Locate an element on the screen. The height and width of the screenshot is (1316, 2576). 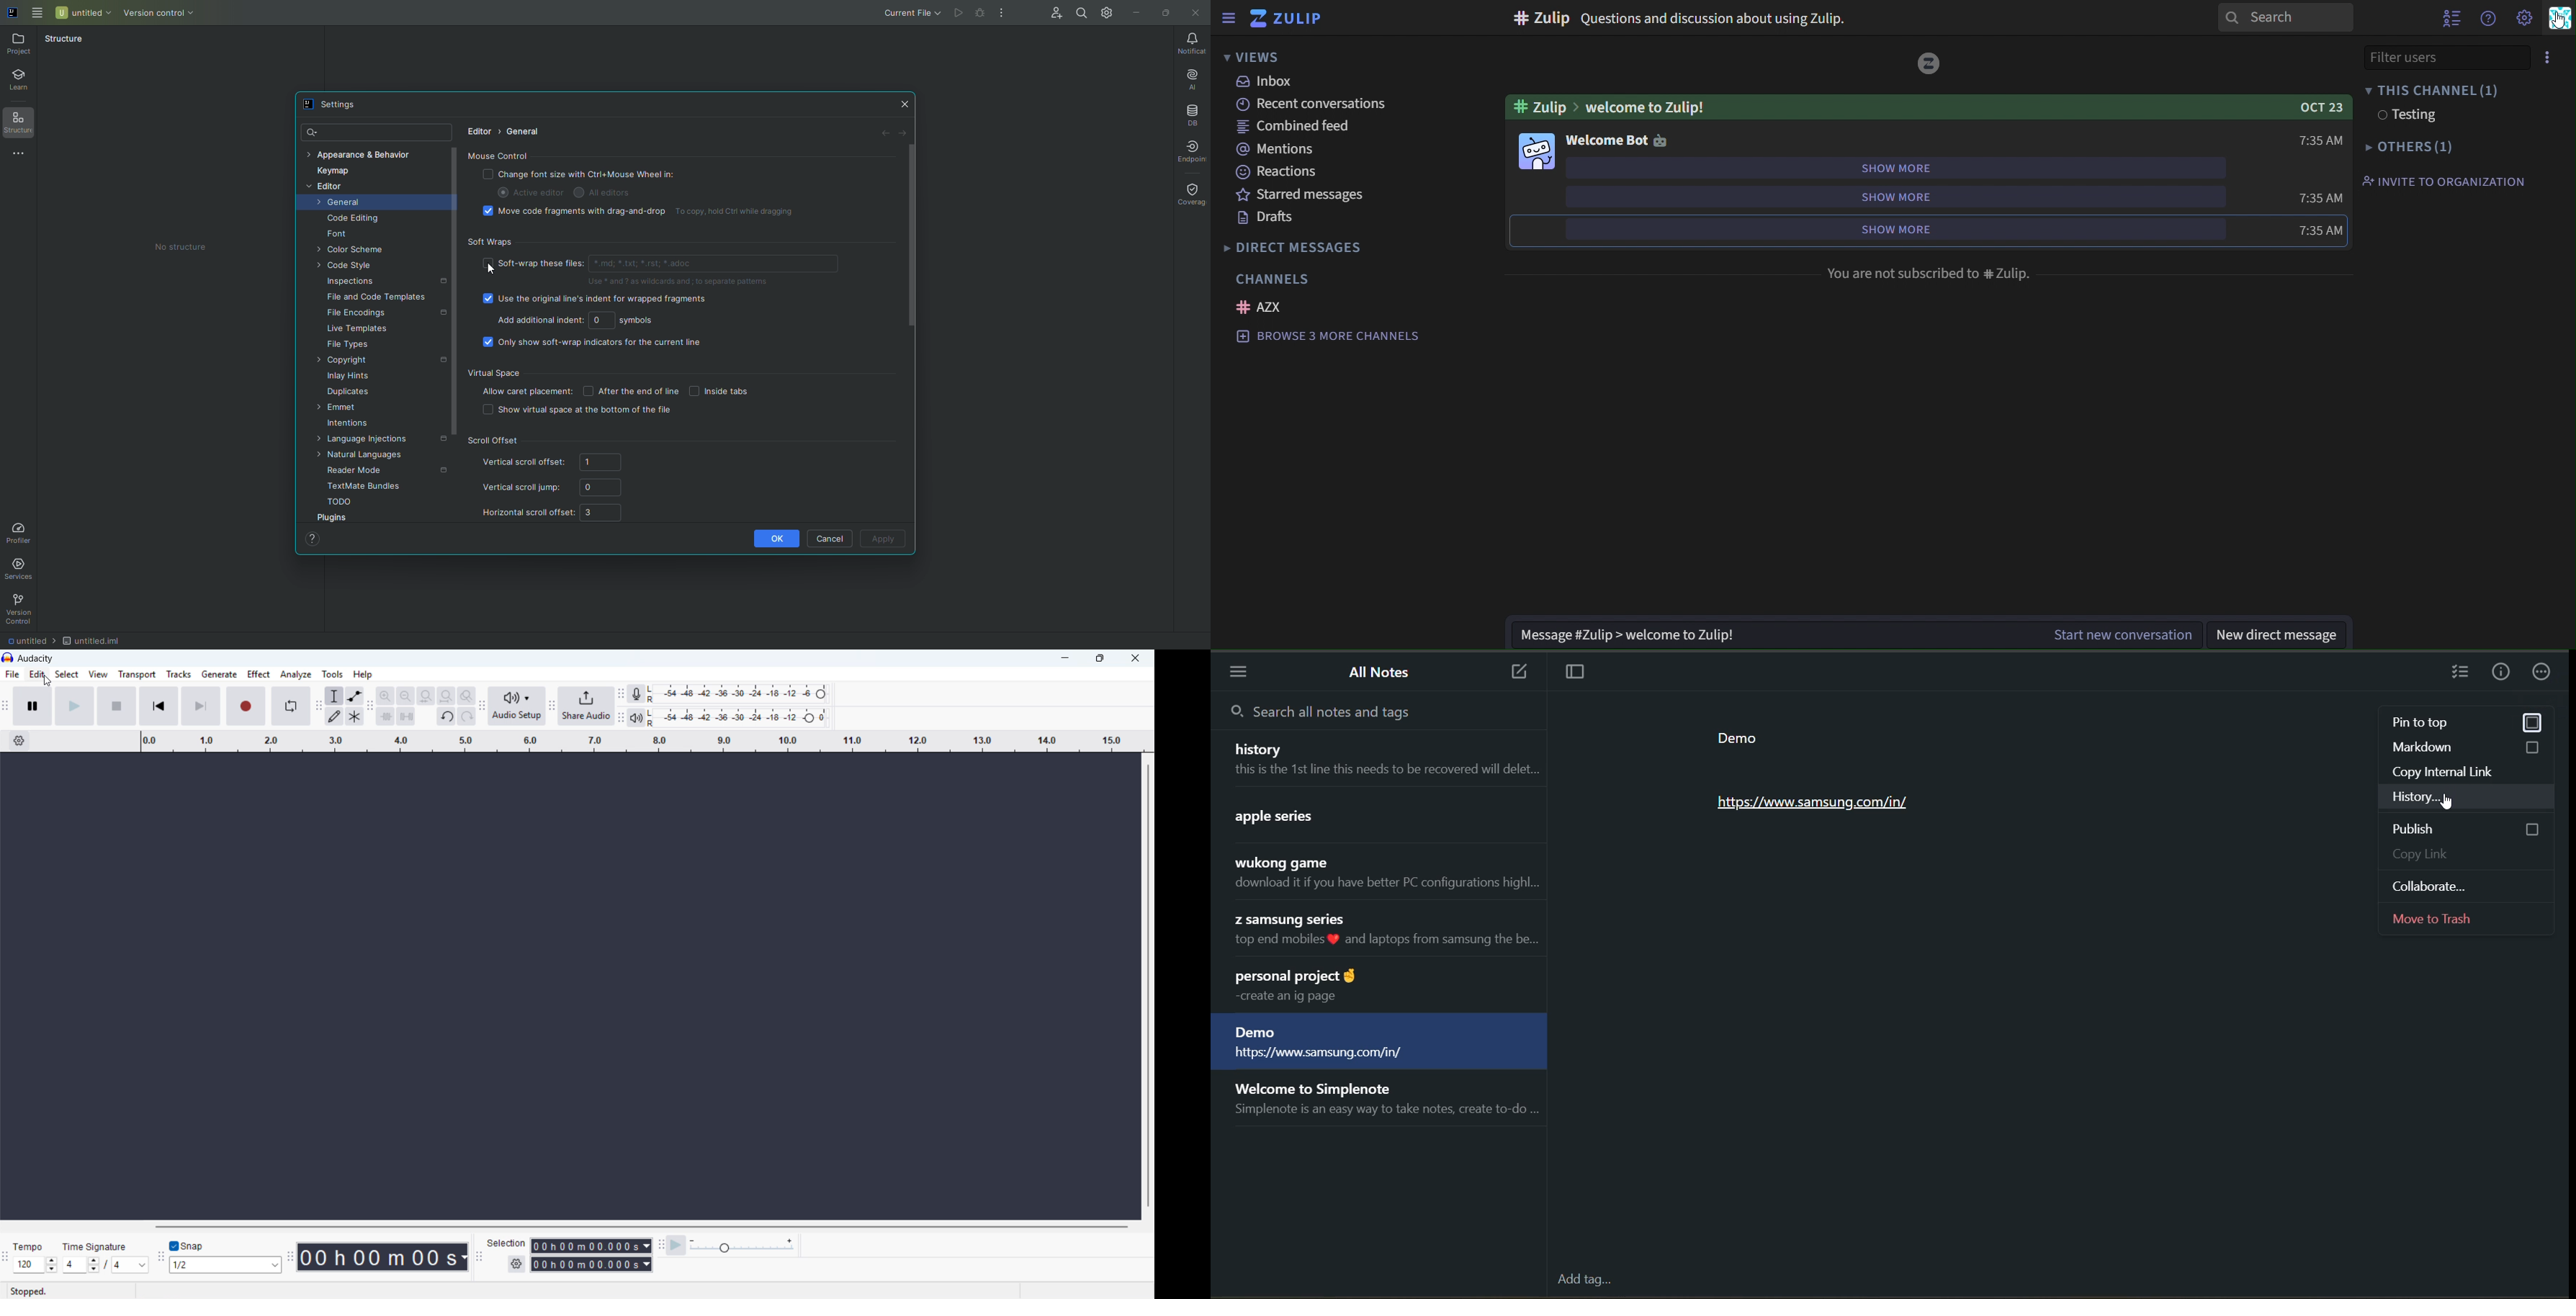
Natural languages is located at coordinates (361, 456).